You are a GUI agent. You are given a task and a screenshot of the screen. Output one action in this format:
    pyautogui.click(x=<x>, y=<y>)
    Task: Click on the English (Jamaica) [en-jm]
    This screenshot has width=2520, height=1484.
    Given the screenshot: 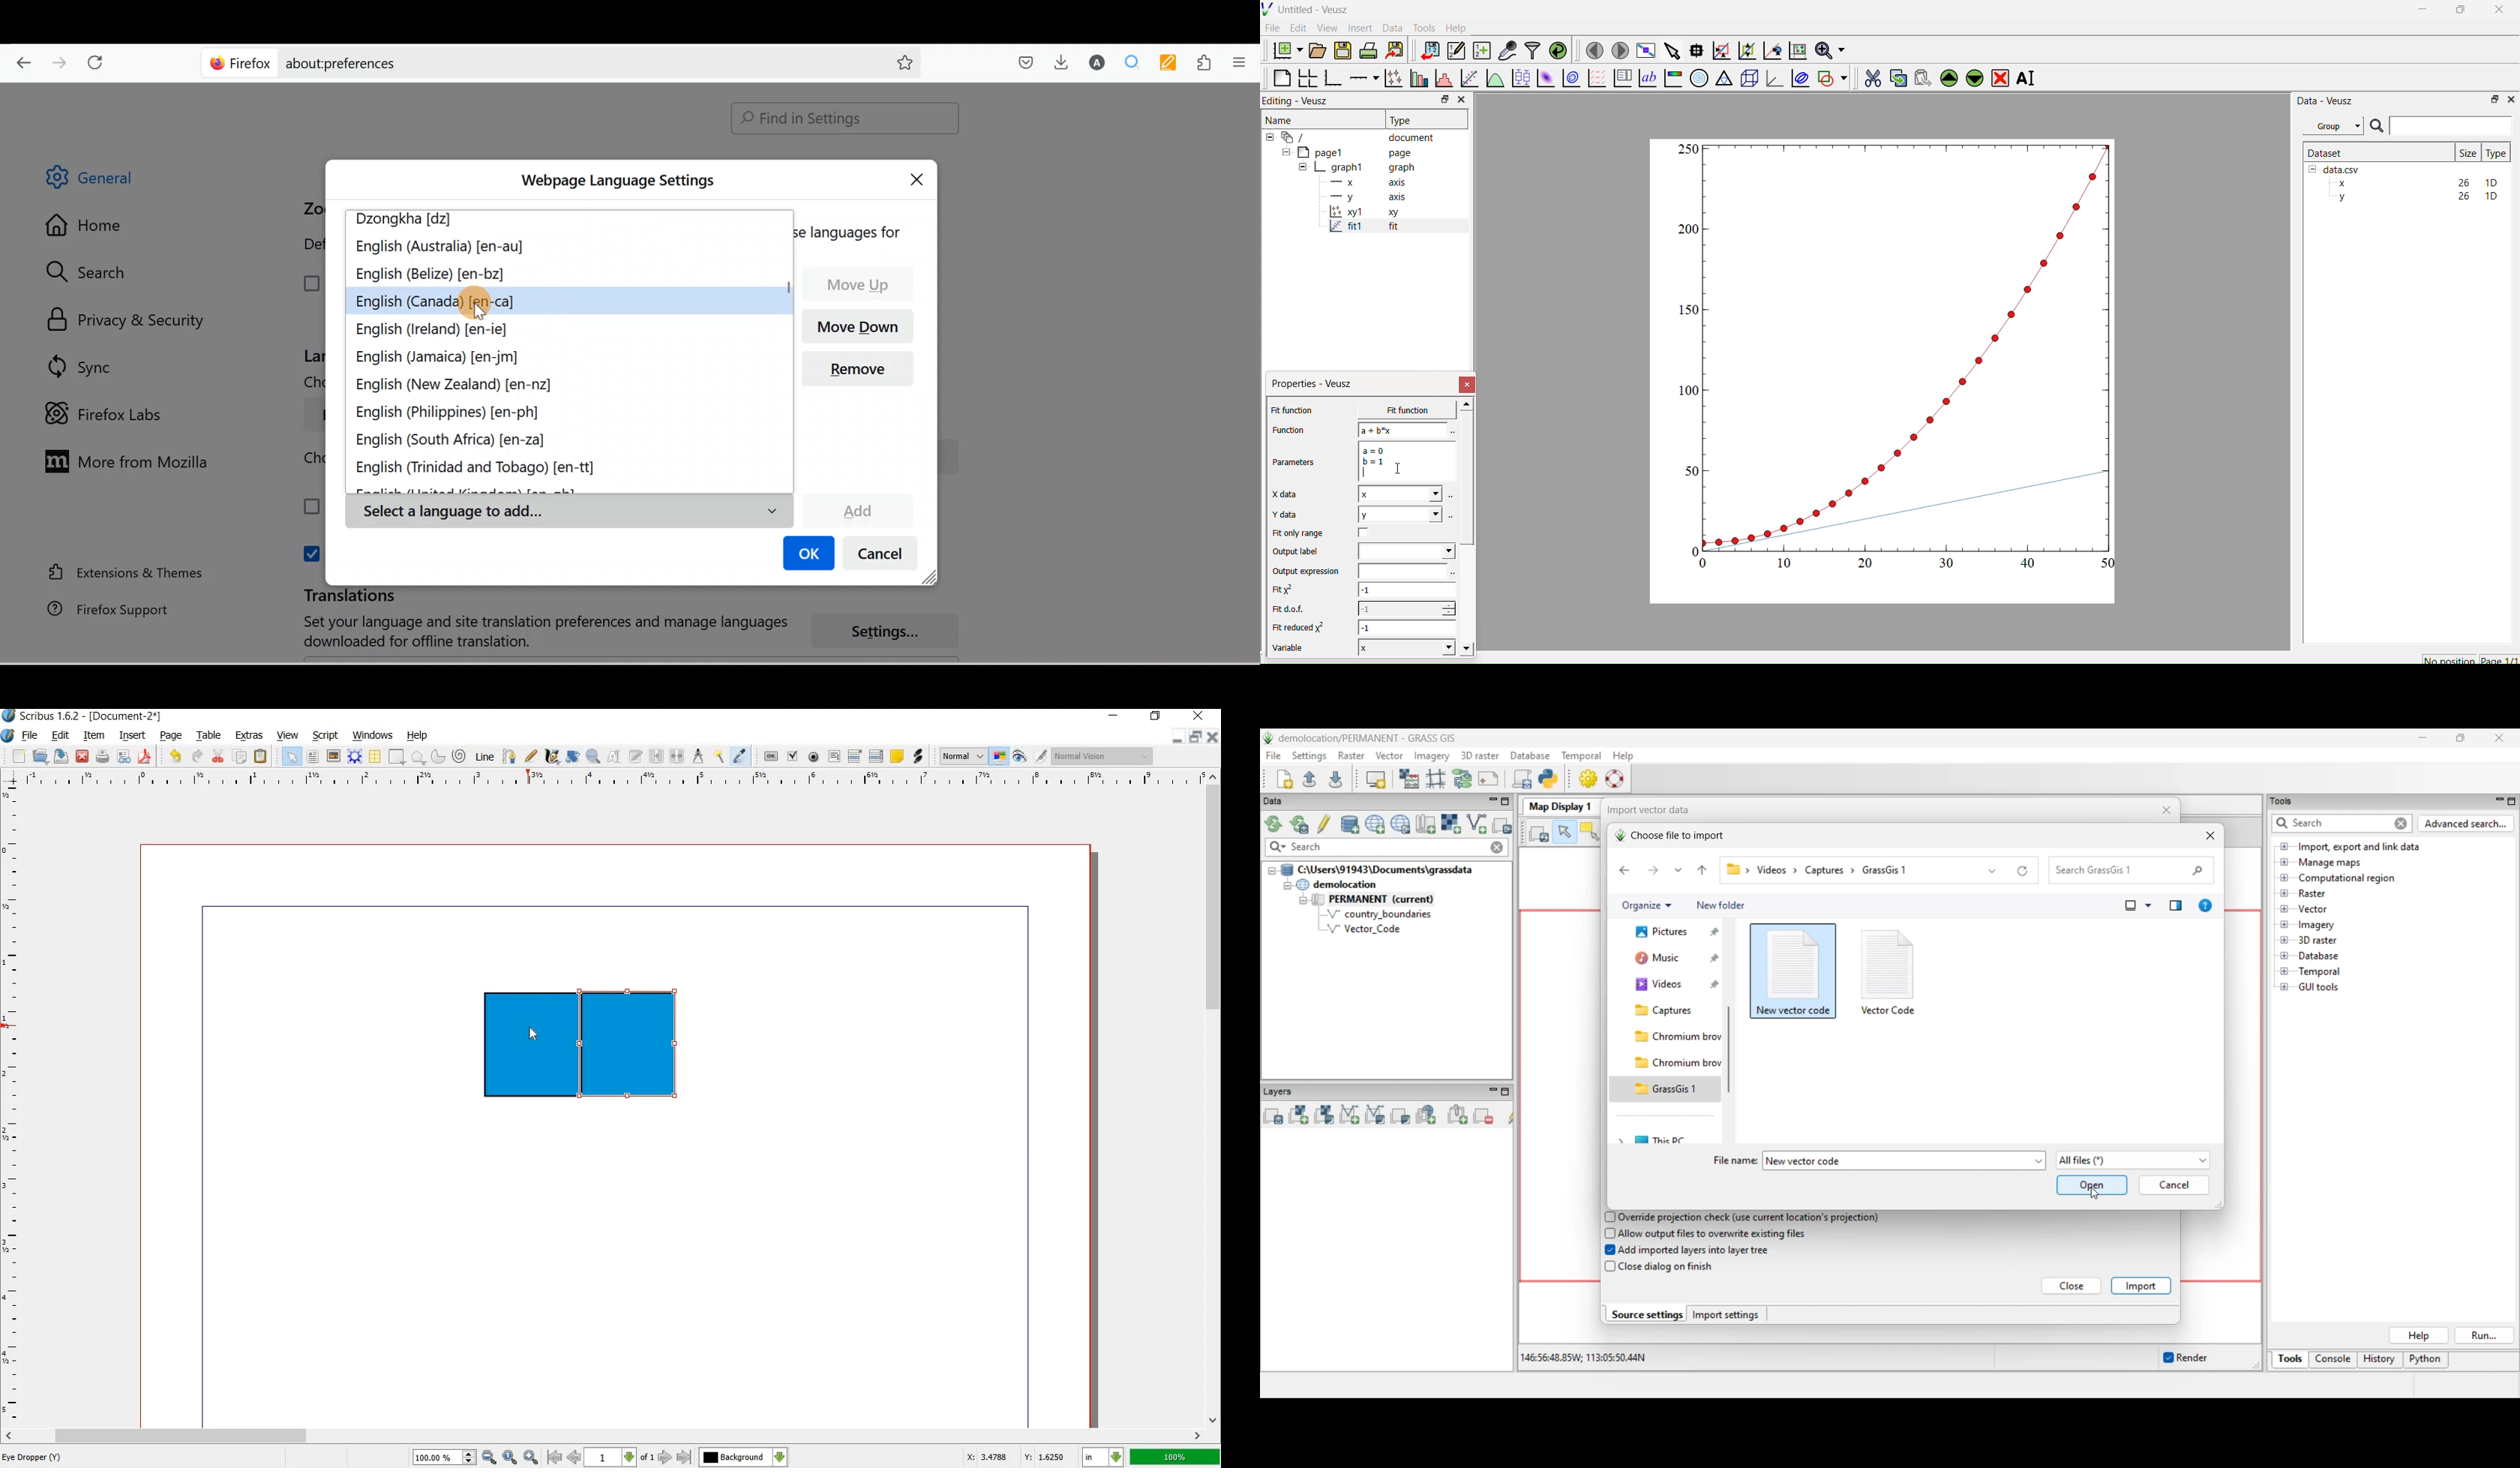 What is the action you would take?
    pyautogui.click(x=440, y=358)
    